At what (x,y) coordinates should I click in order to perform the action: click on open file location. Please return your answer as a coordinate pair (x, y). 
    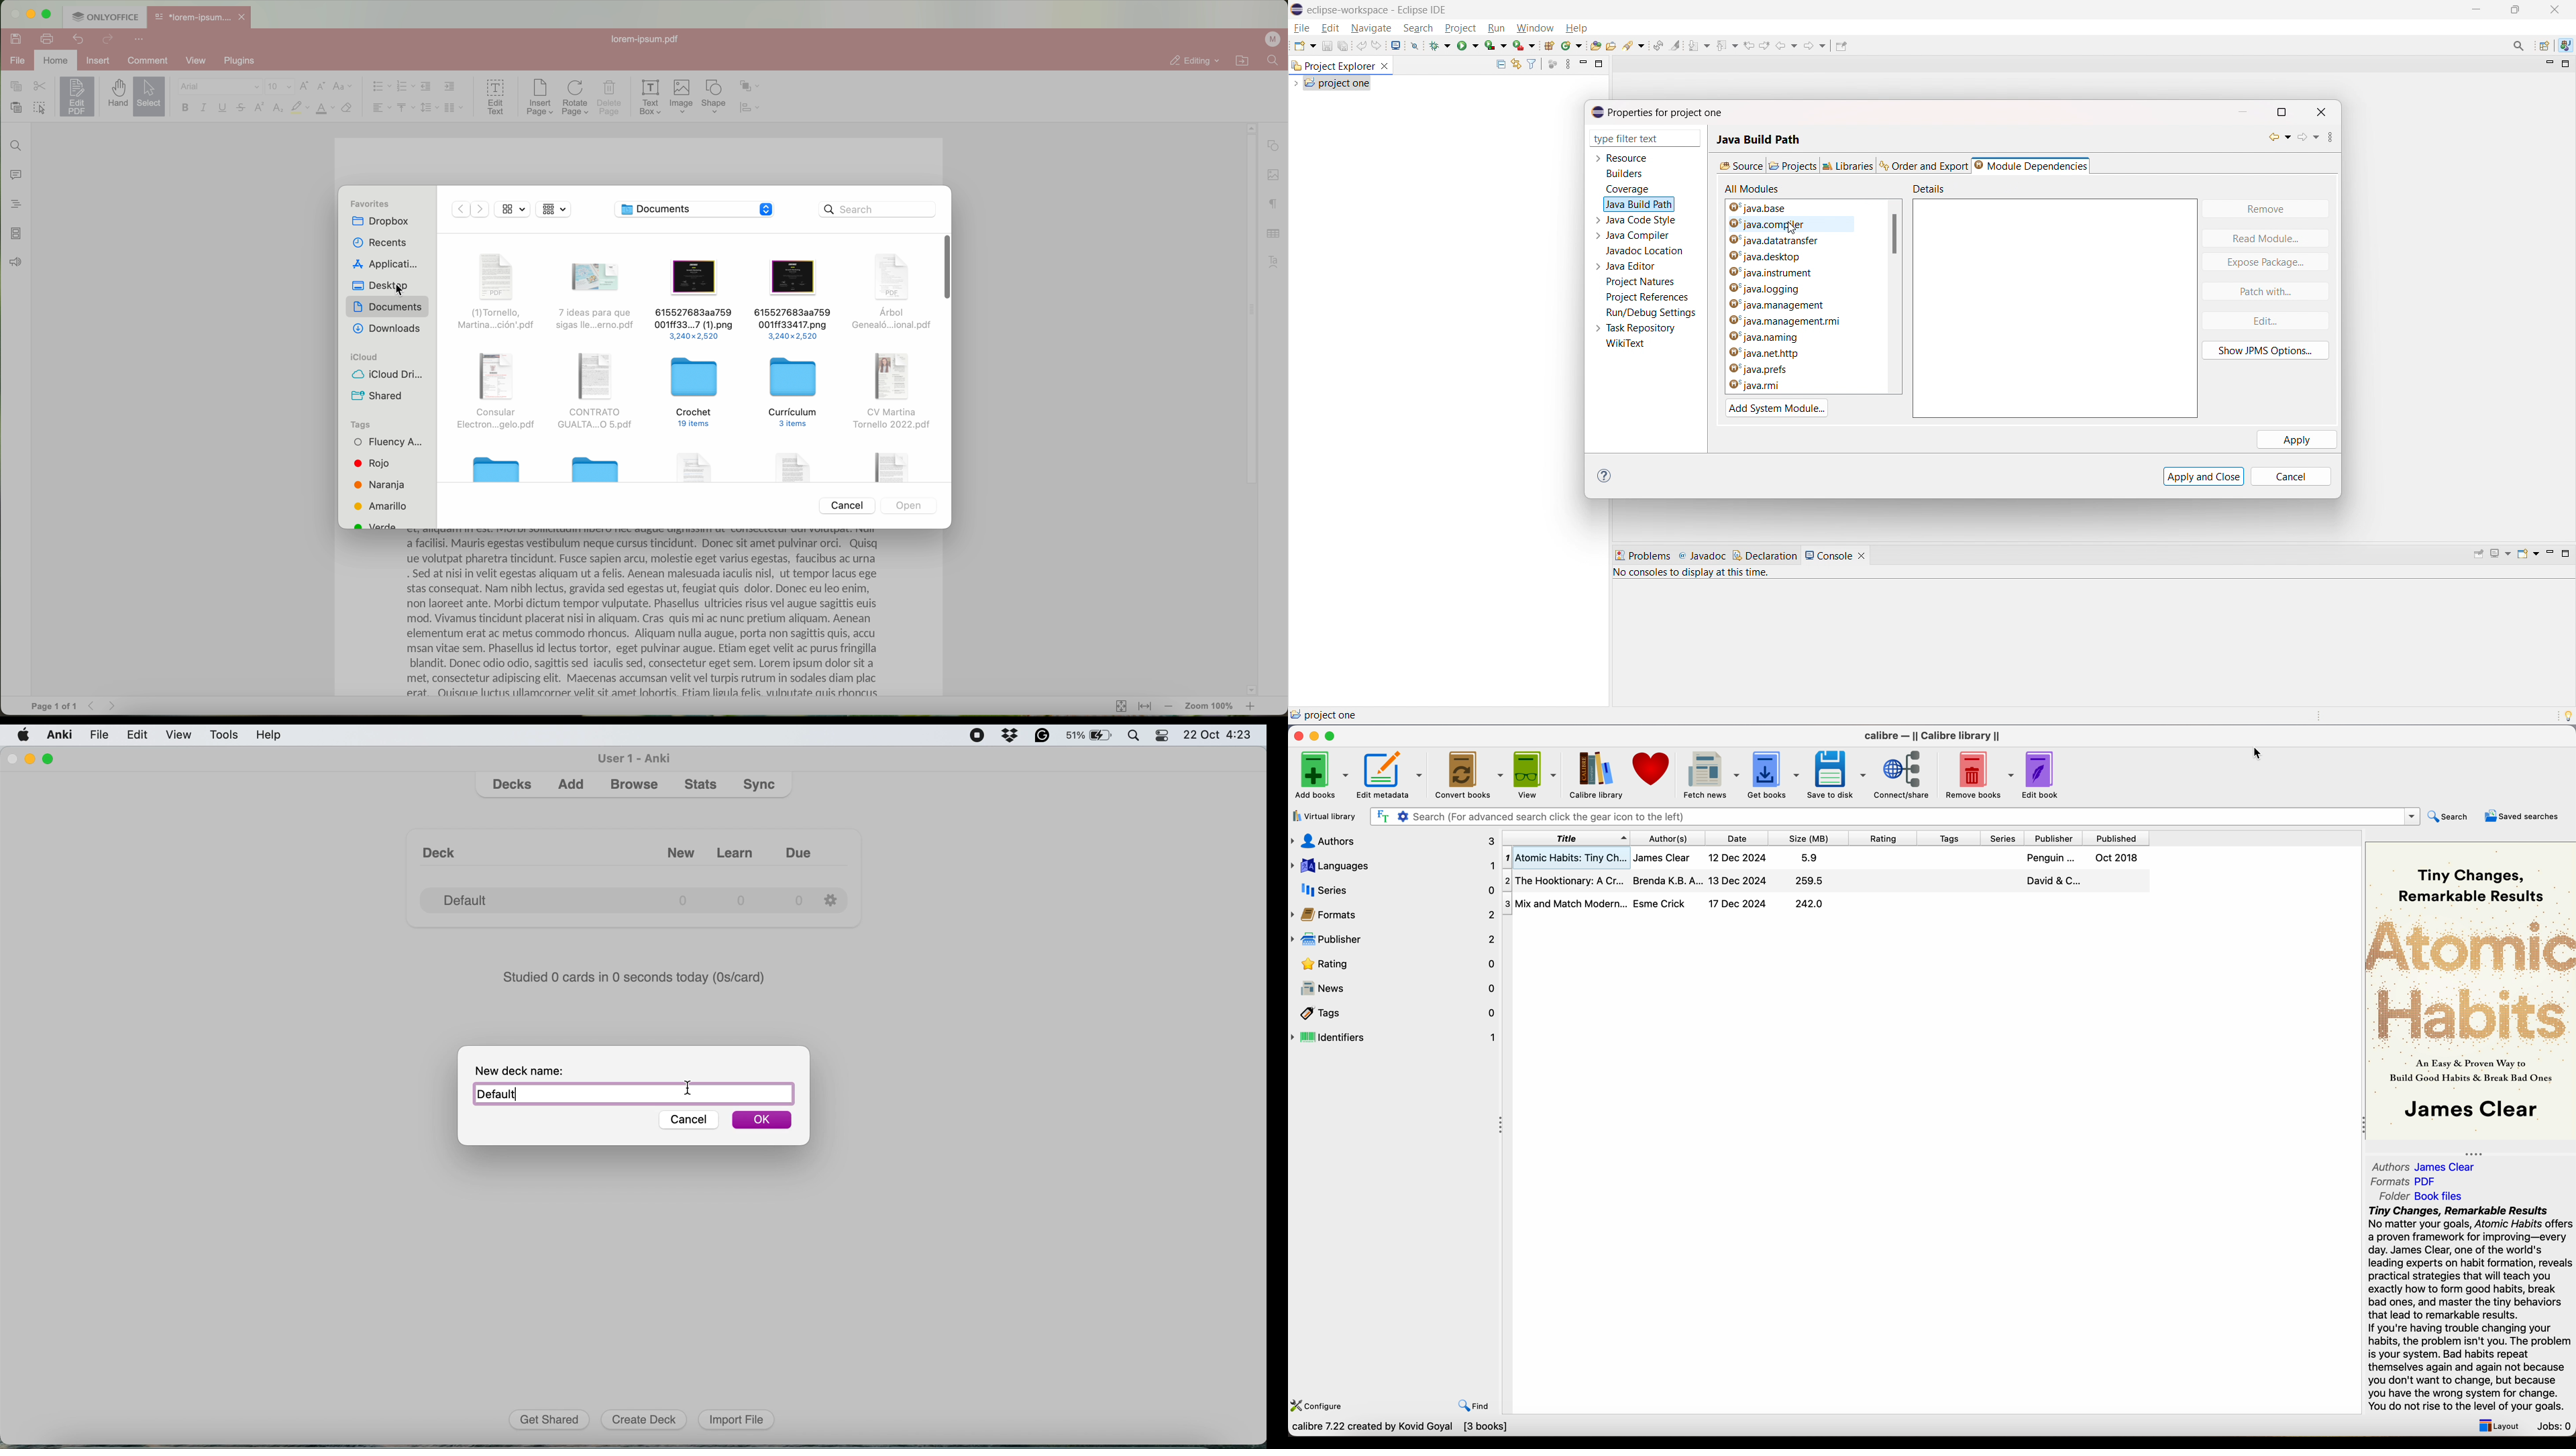
    Looking at the image, I should click on (1244, 61).